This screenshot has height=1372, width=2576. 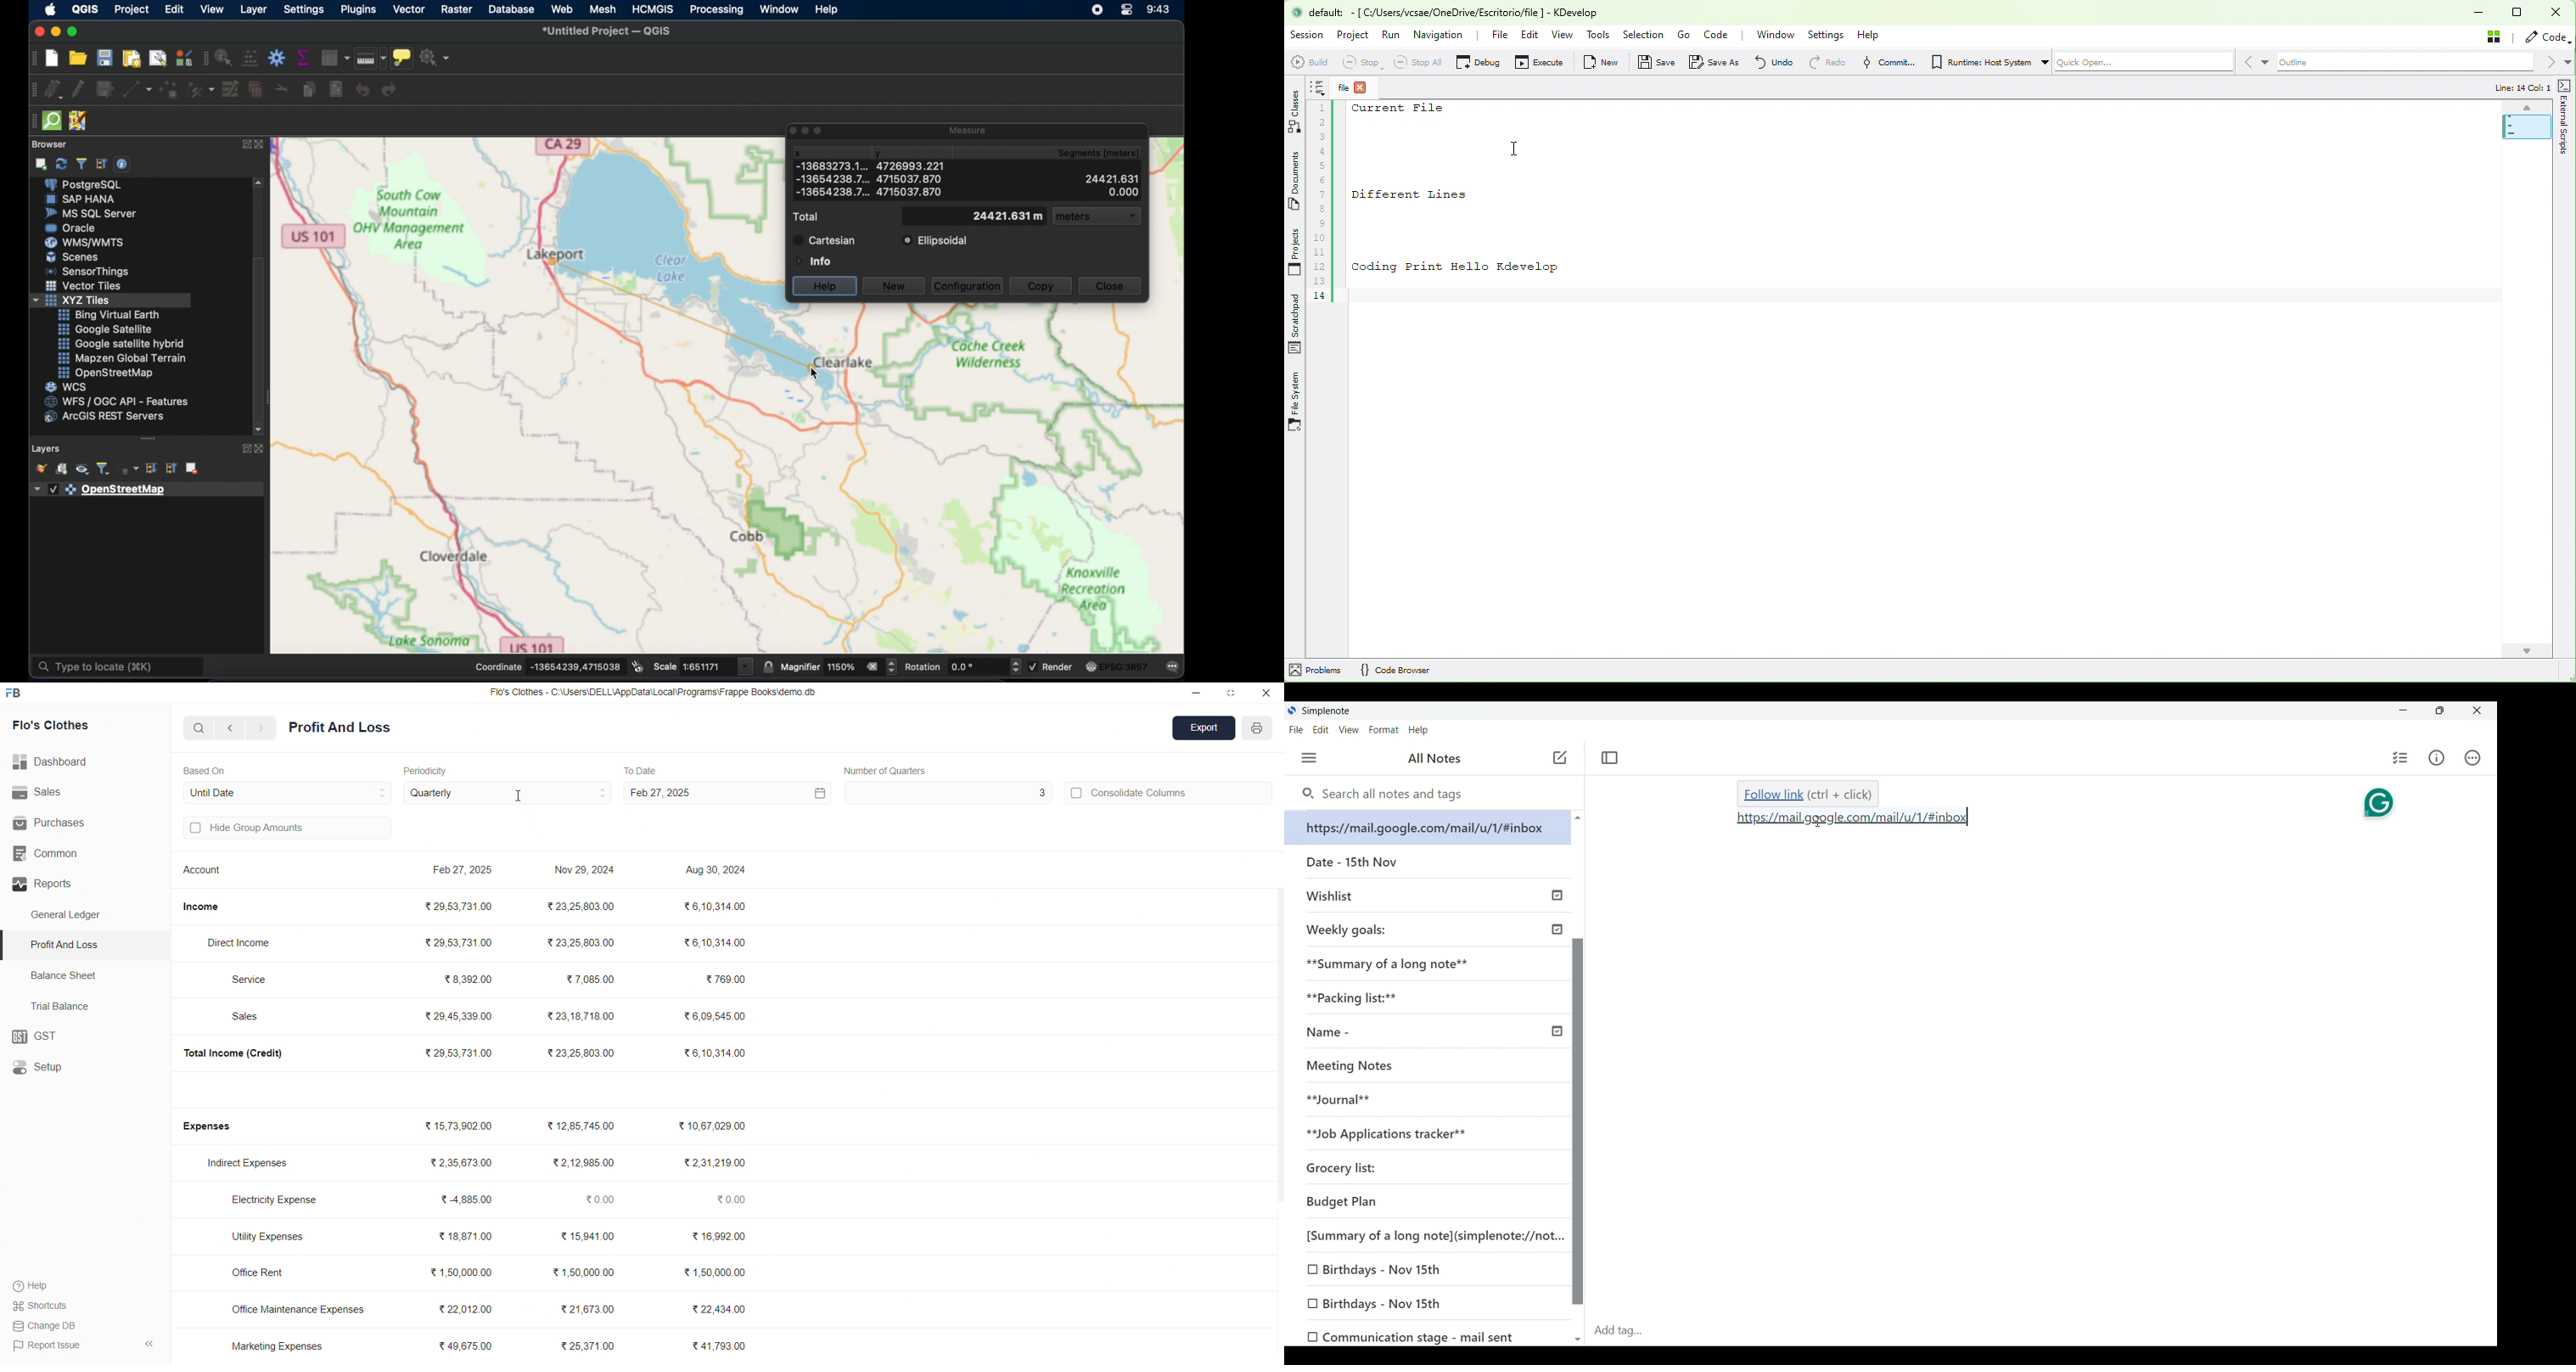 I want to click on Service, so click(x=256, y=979).